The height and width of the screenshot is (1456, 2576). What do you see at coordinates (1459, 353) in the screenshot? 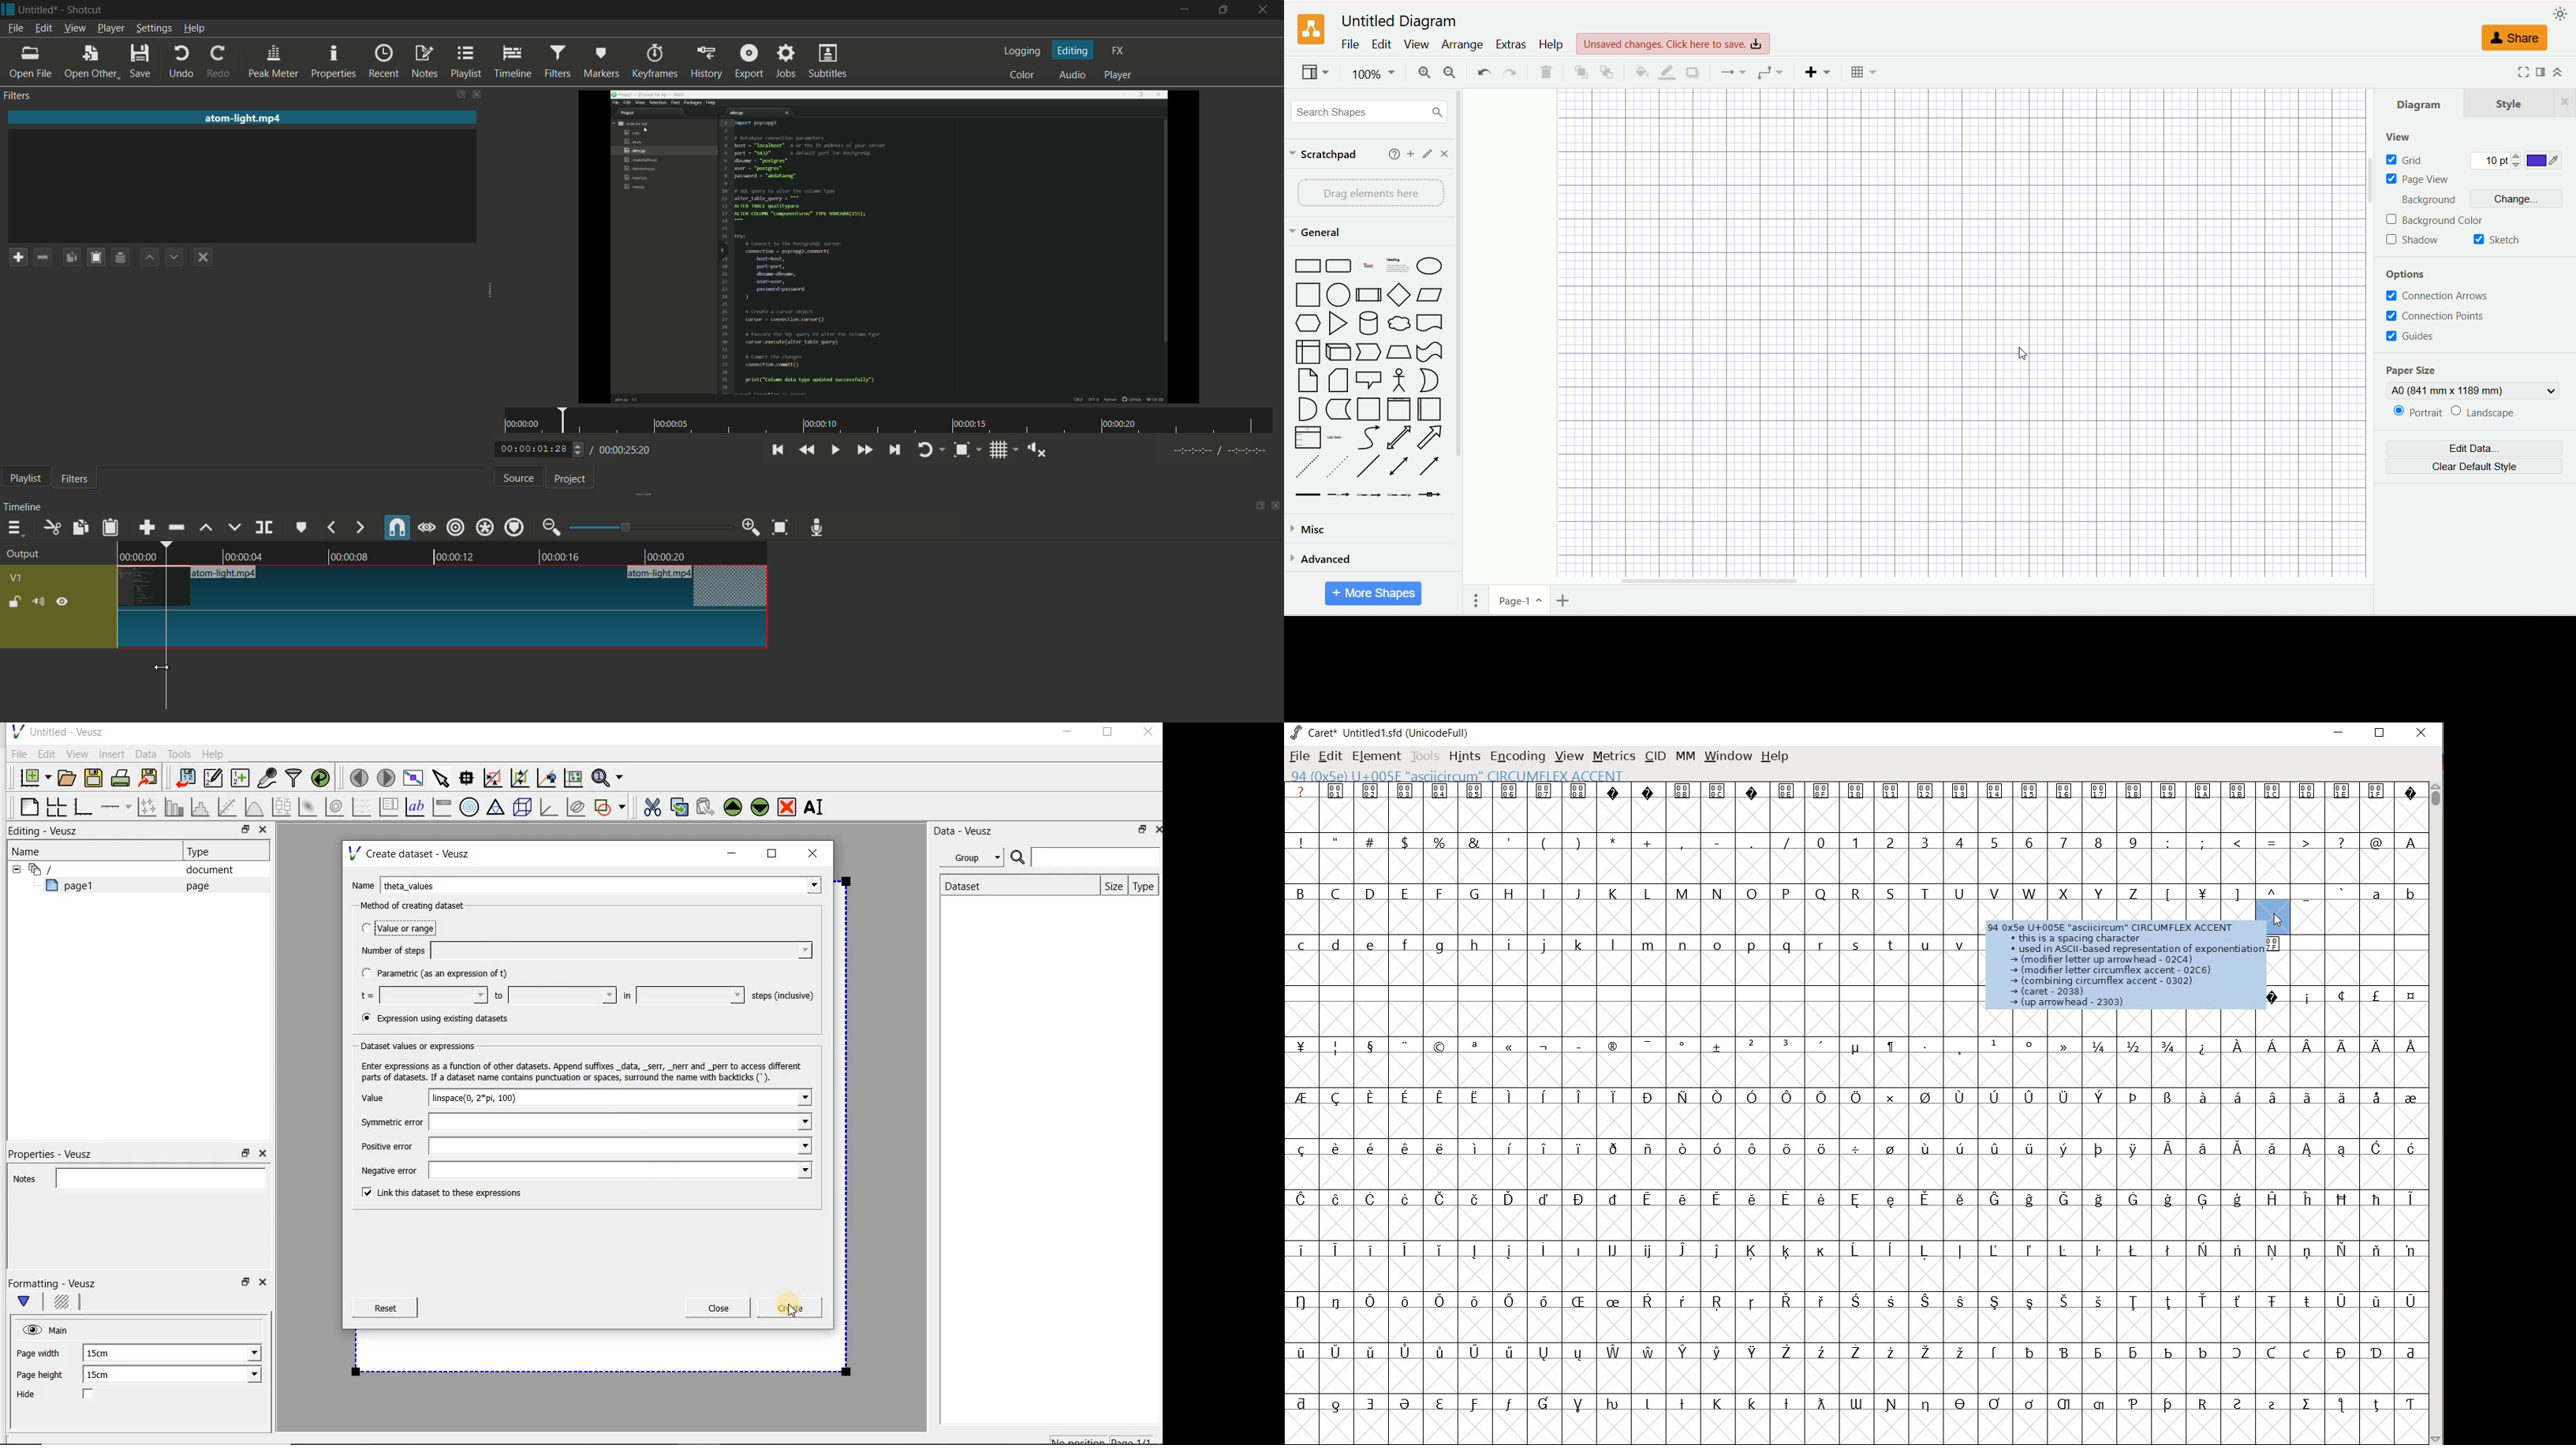
I see `vertical scroll bar` at bounding box center [1459, 353].